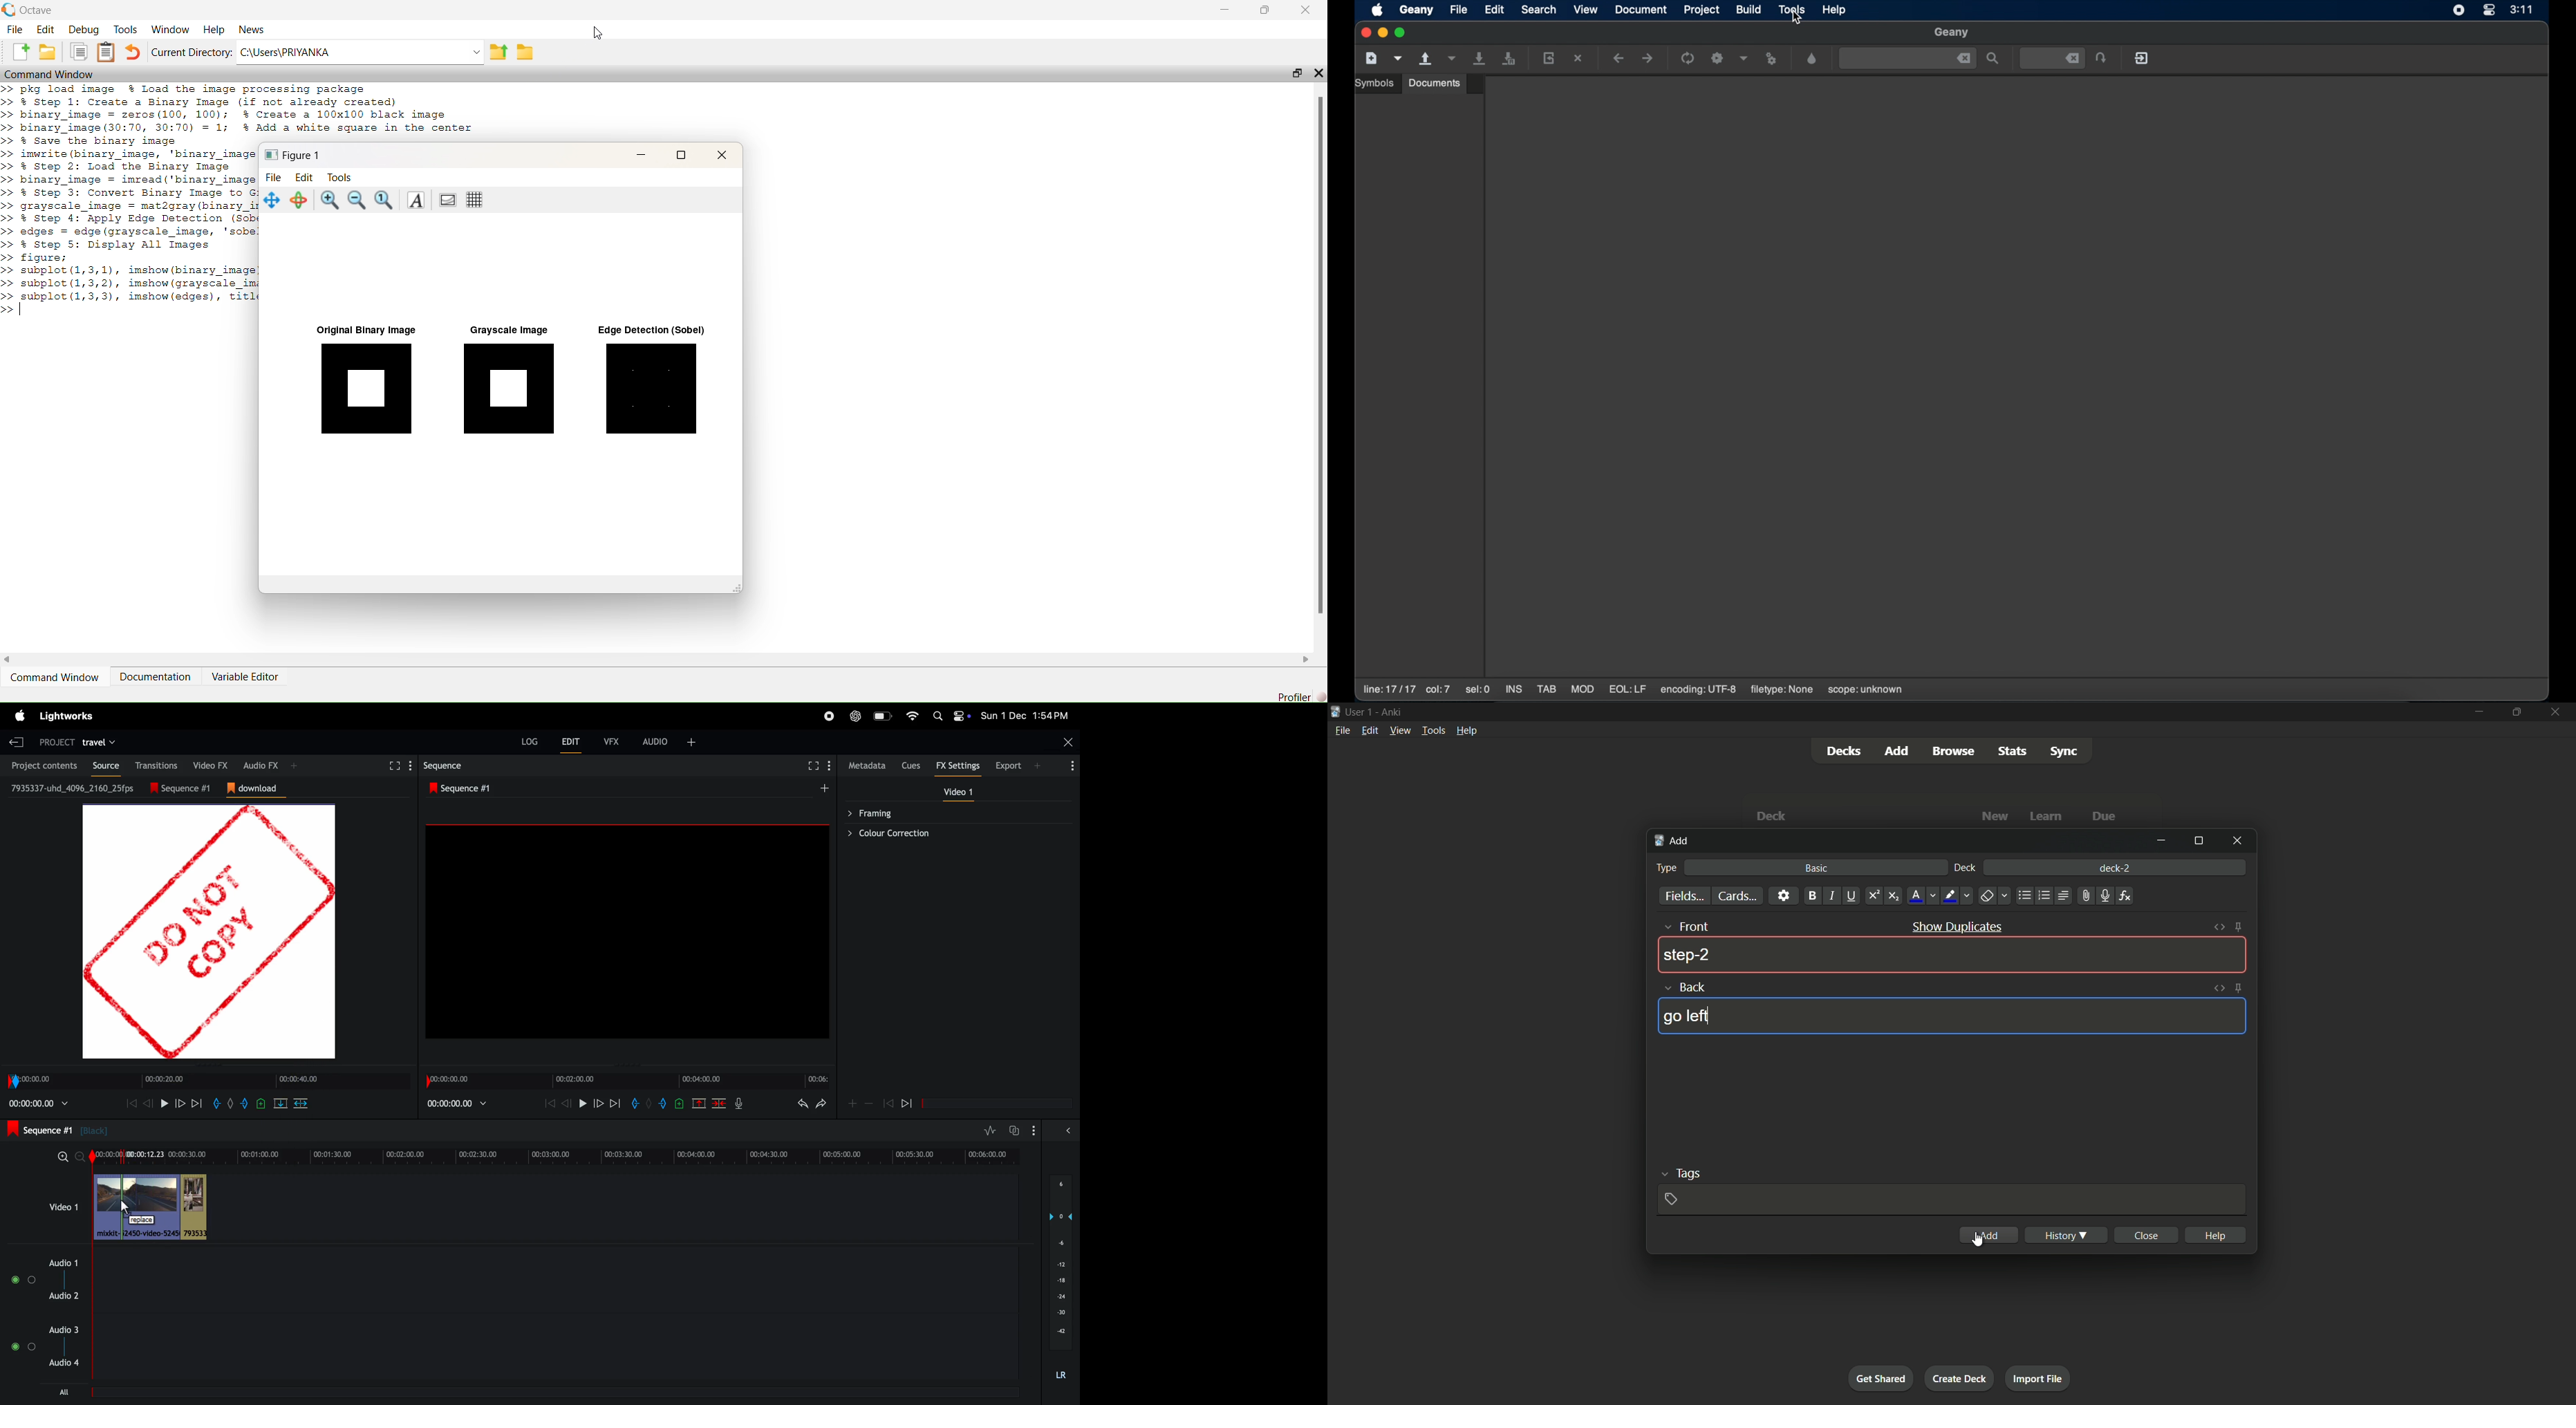  I want to click on rewind, so click(550, 1103).